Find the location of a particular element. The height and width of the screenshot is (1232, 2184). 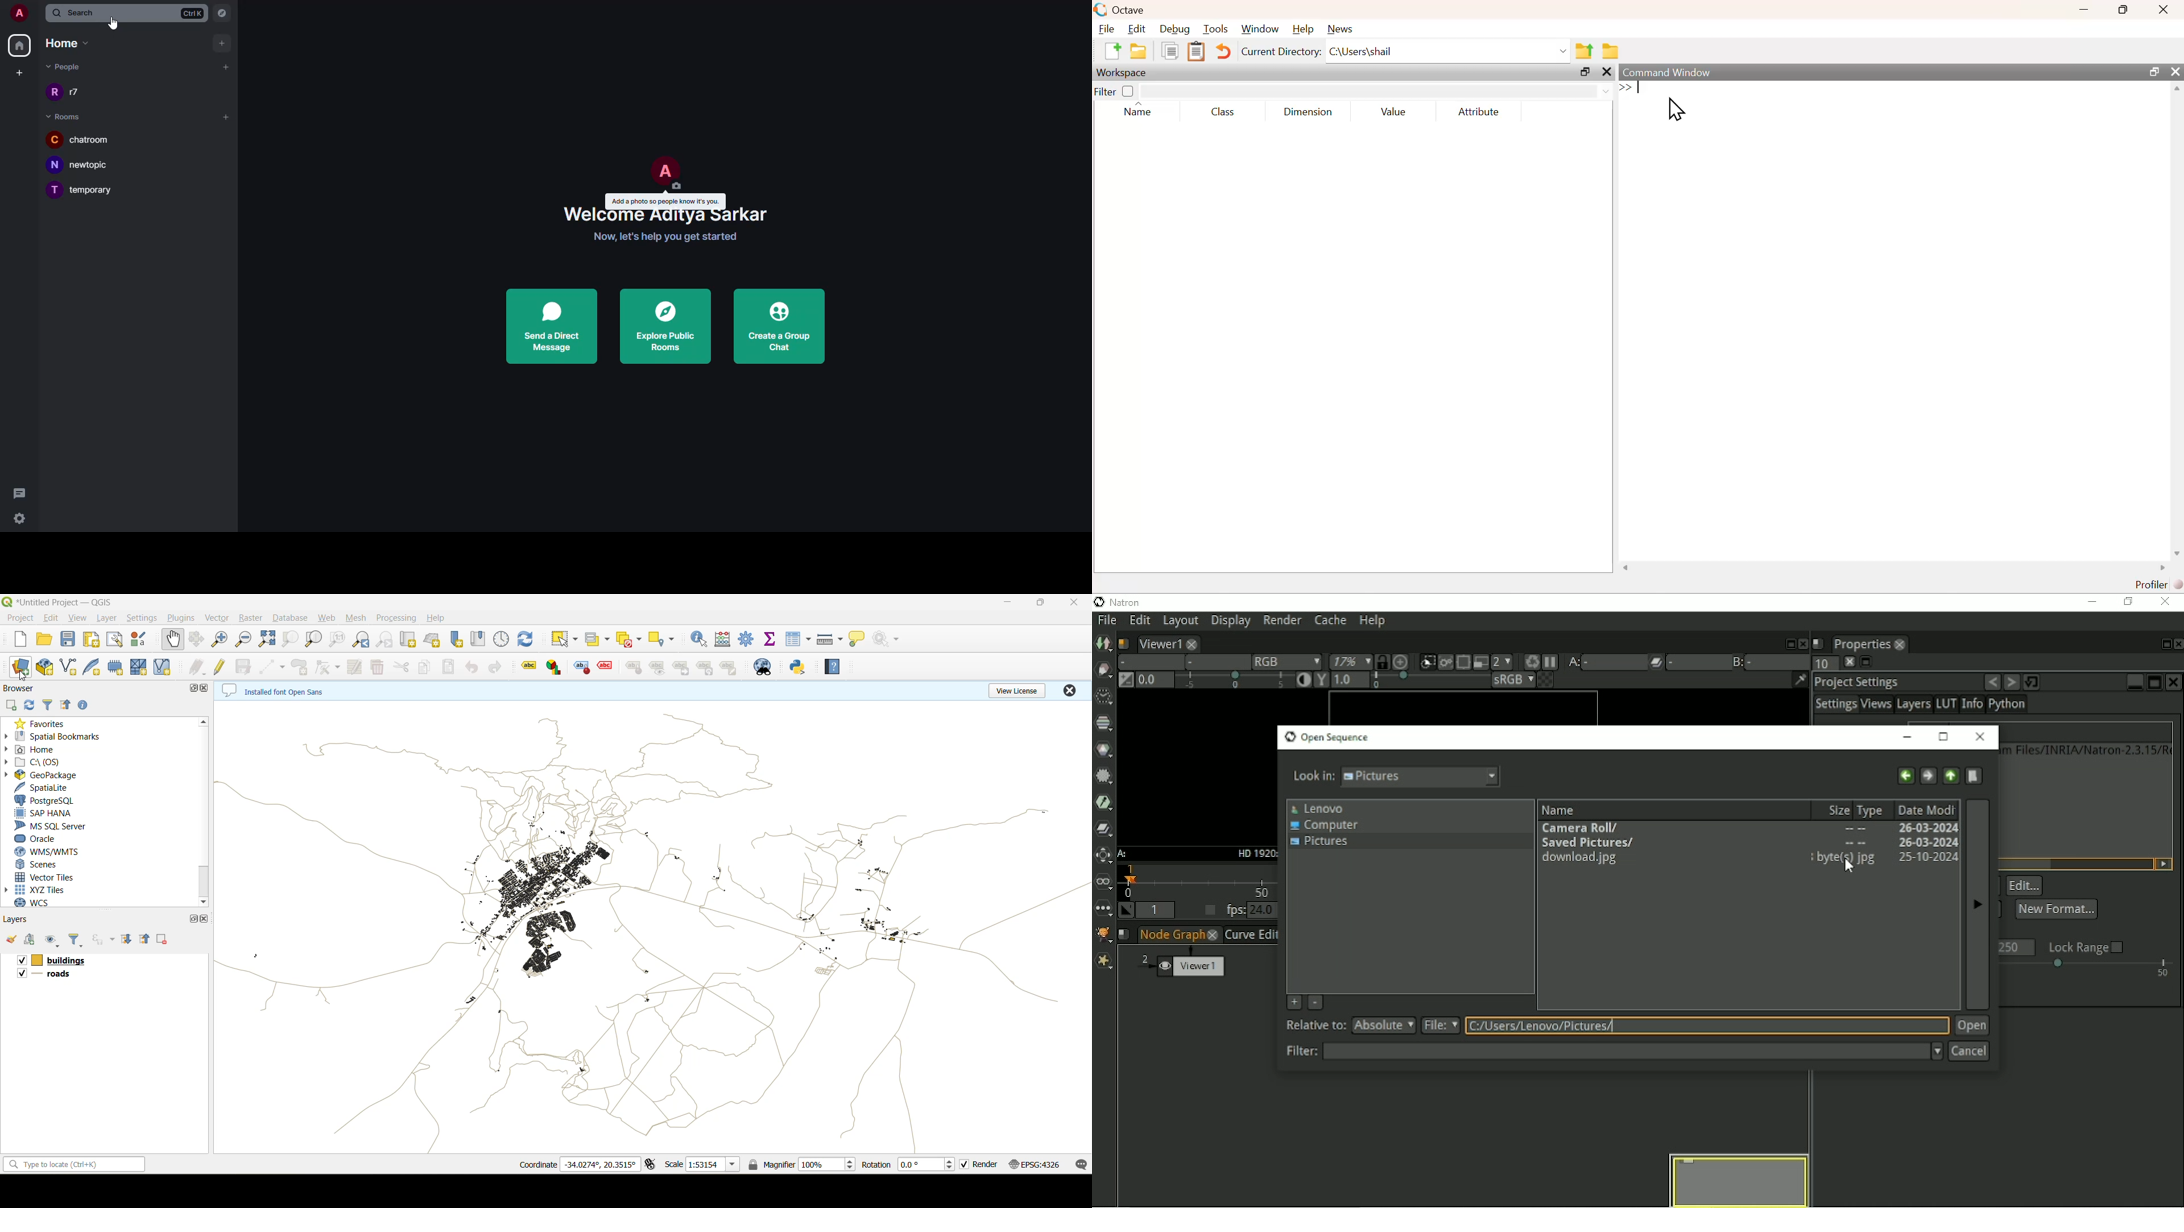

print layout is located at coordinates (94, 641).